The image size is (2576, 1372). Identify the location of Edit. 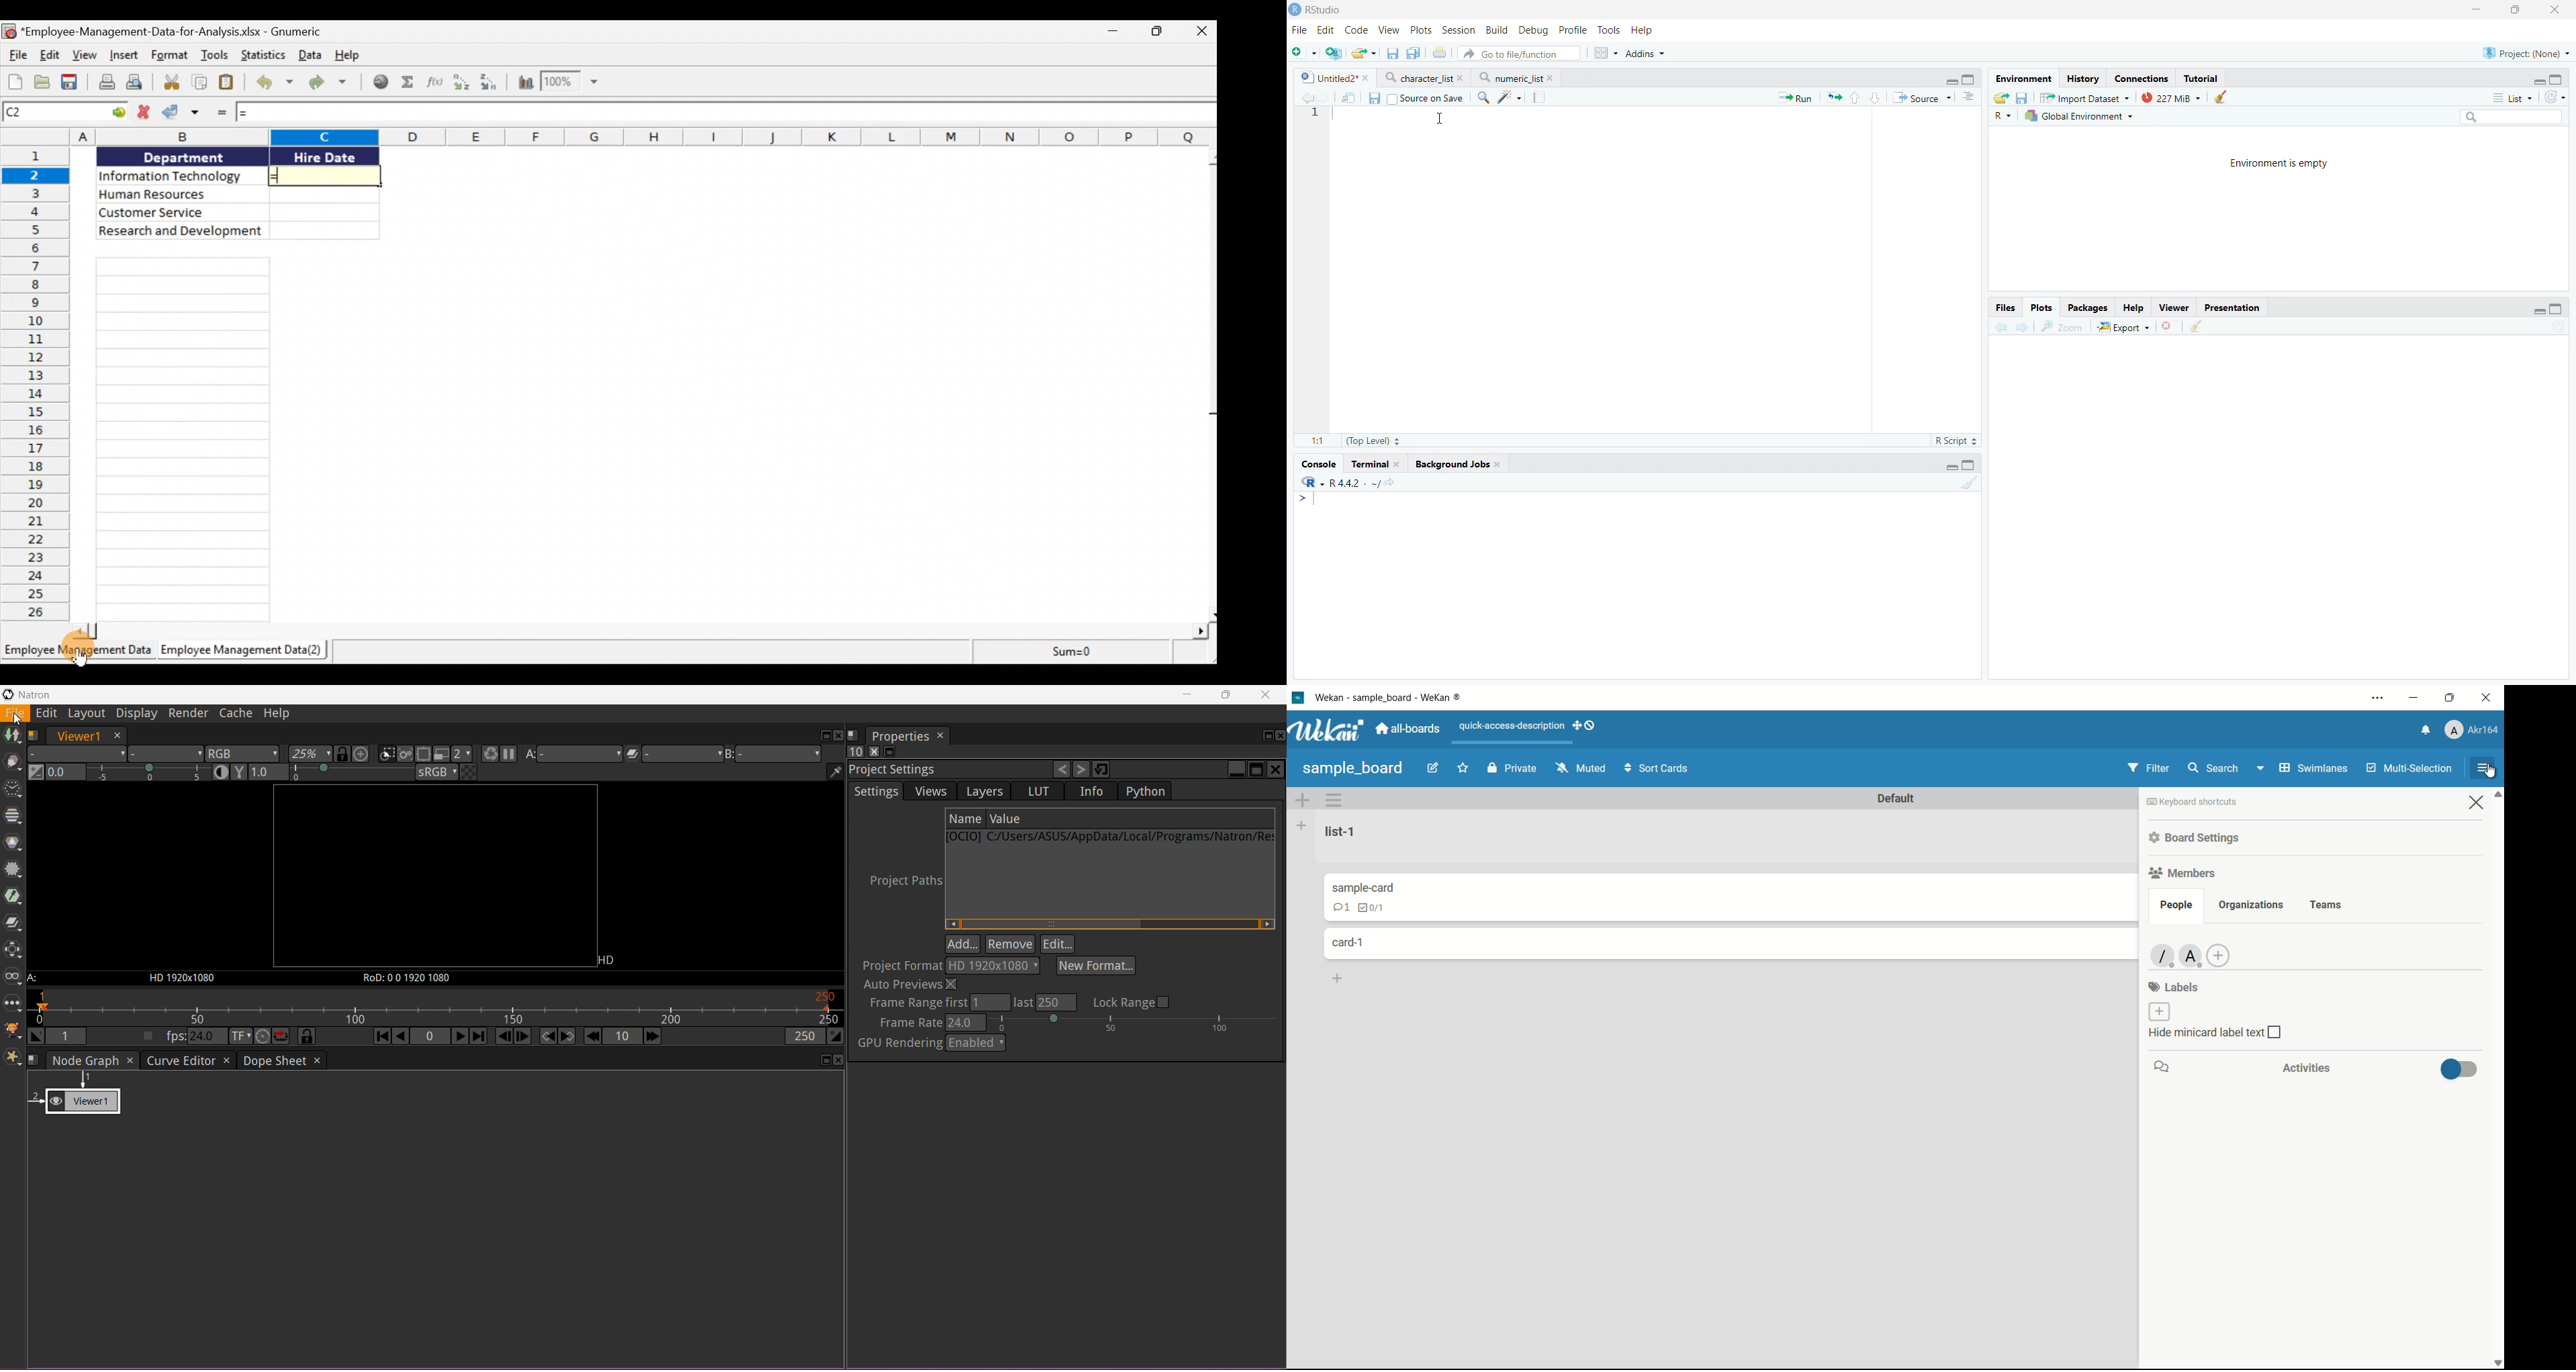
(1327, 29).